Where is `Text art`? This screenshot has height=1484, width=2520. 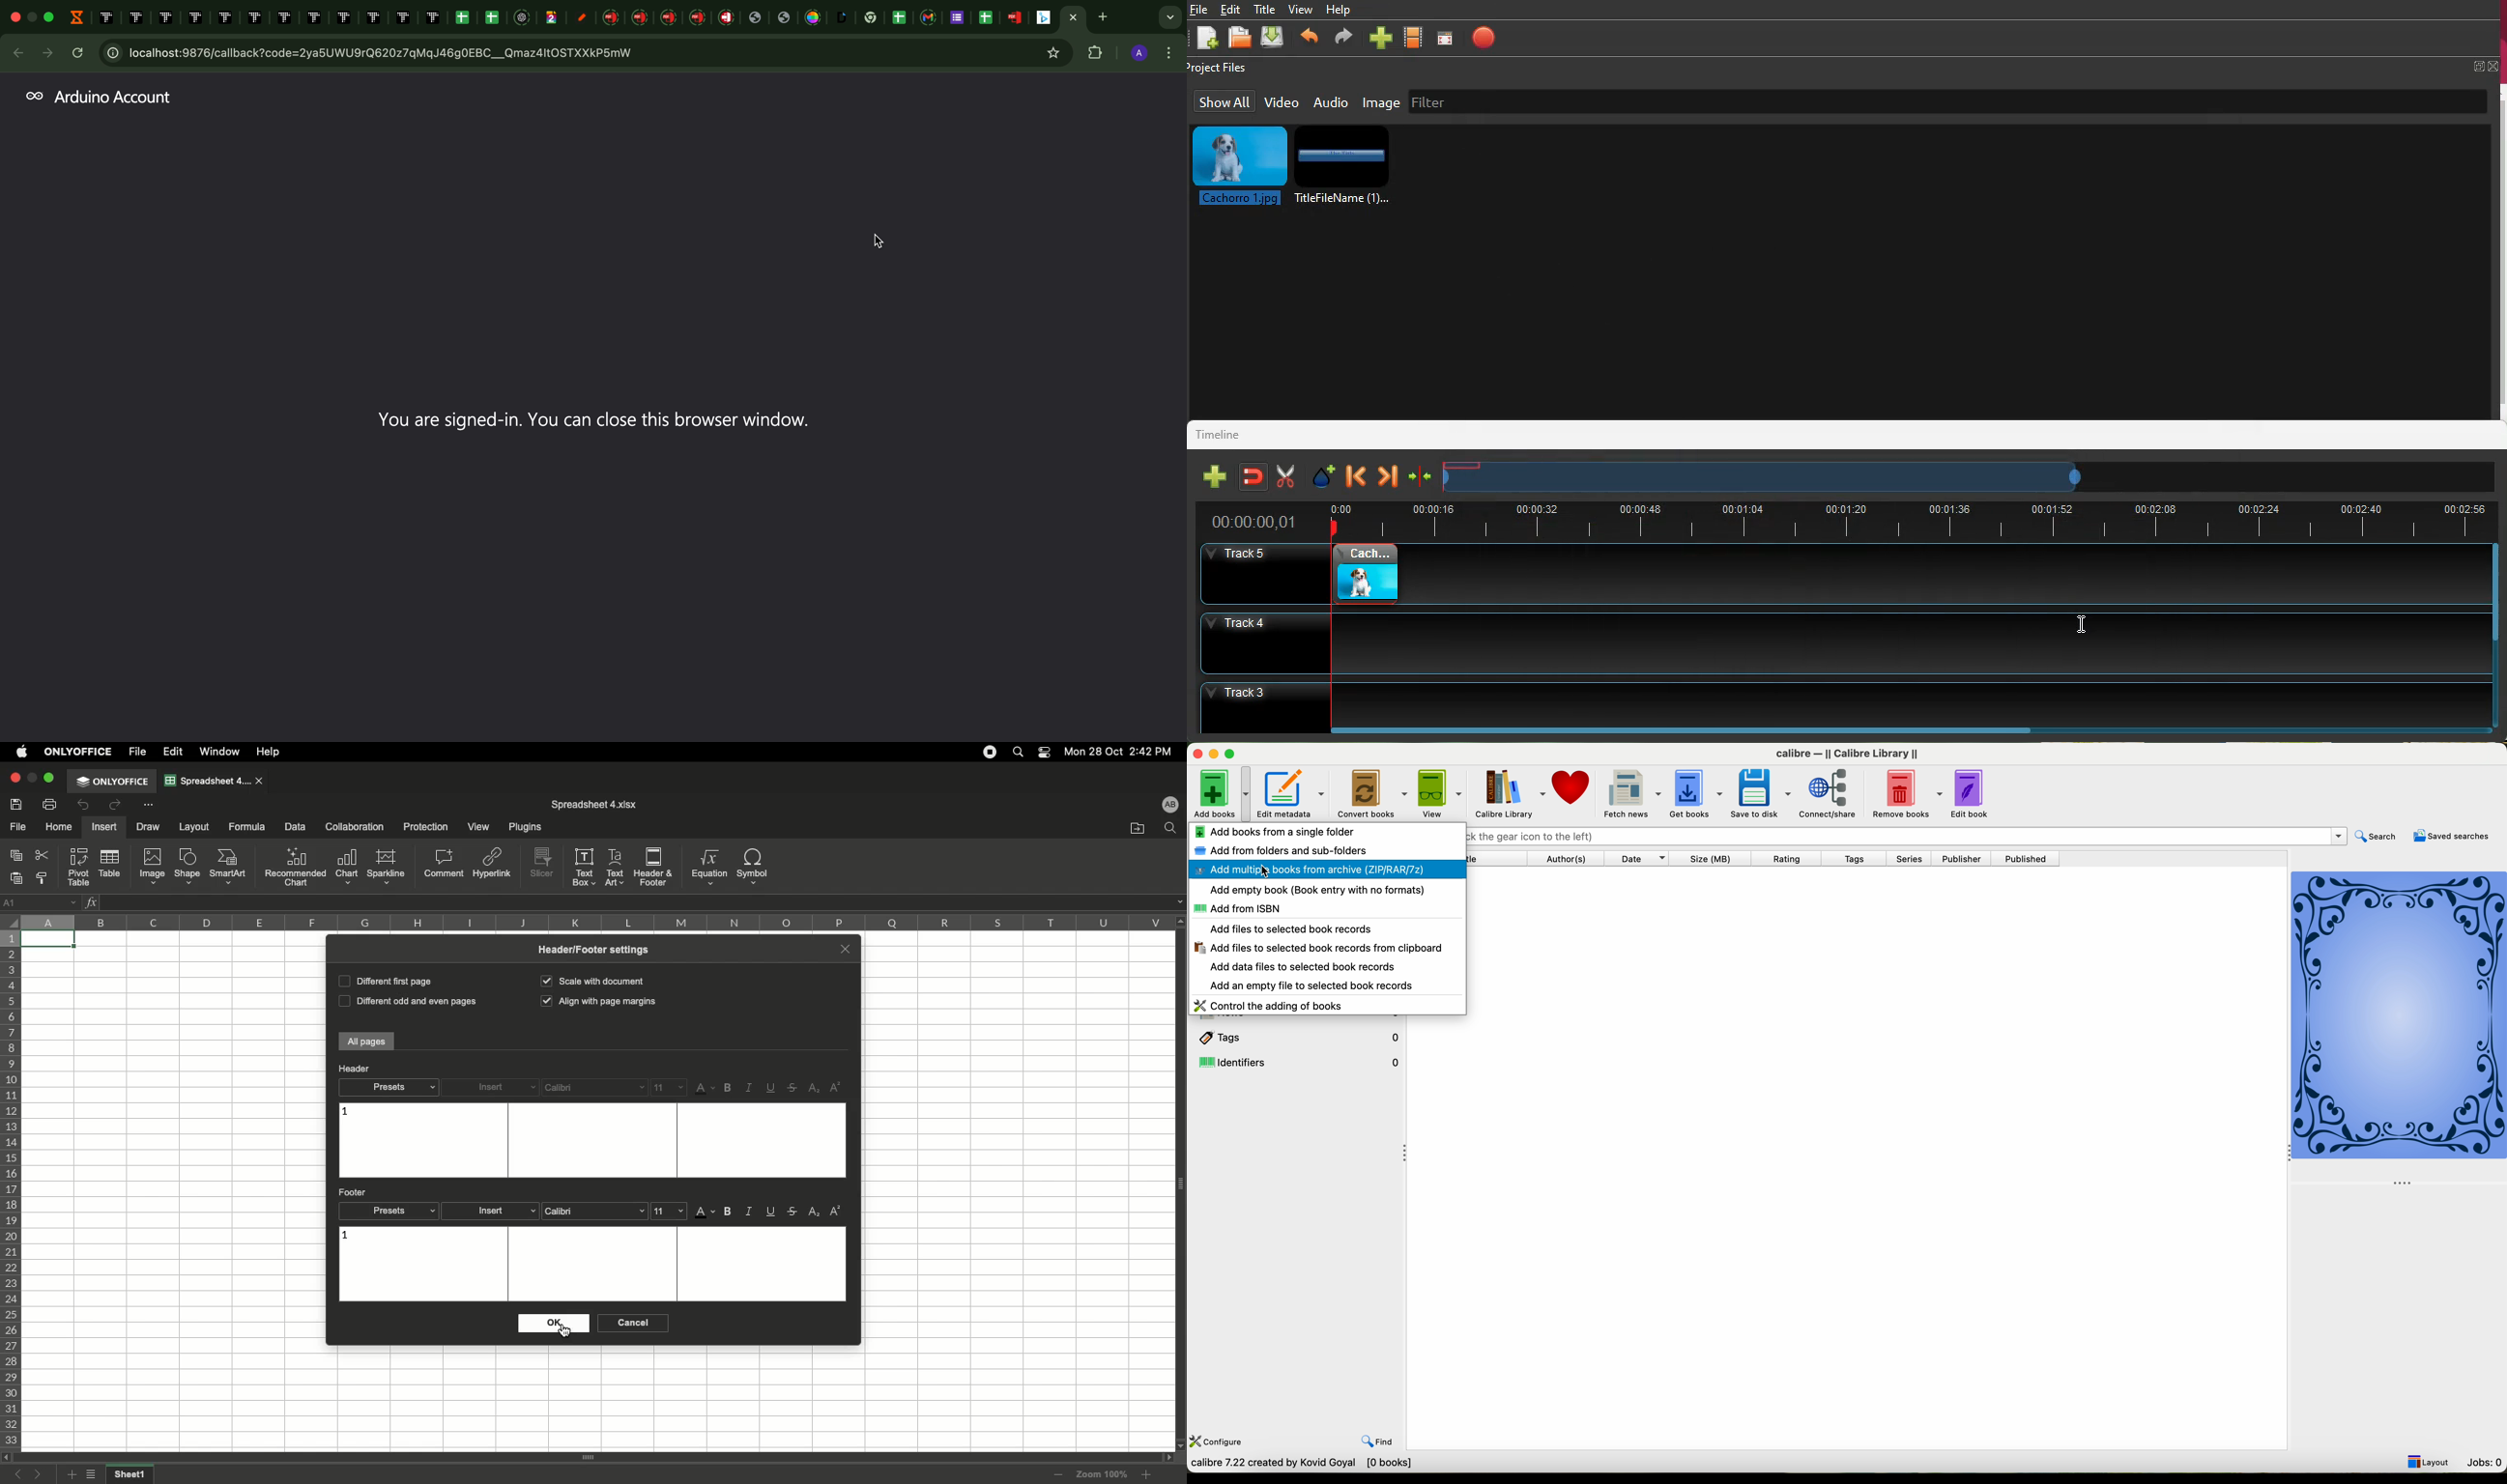 Text art is located at coordinates (616, 866).